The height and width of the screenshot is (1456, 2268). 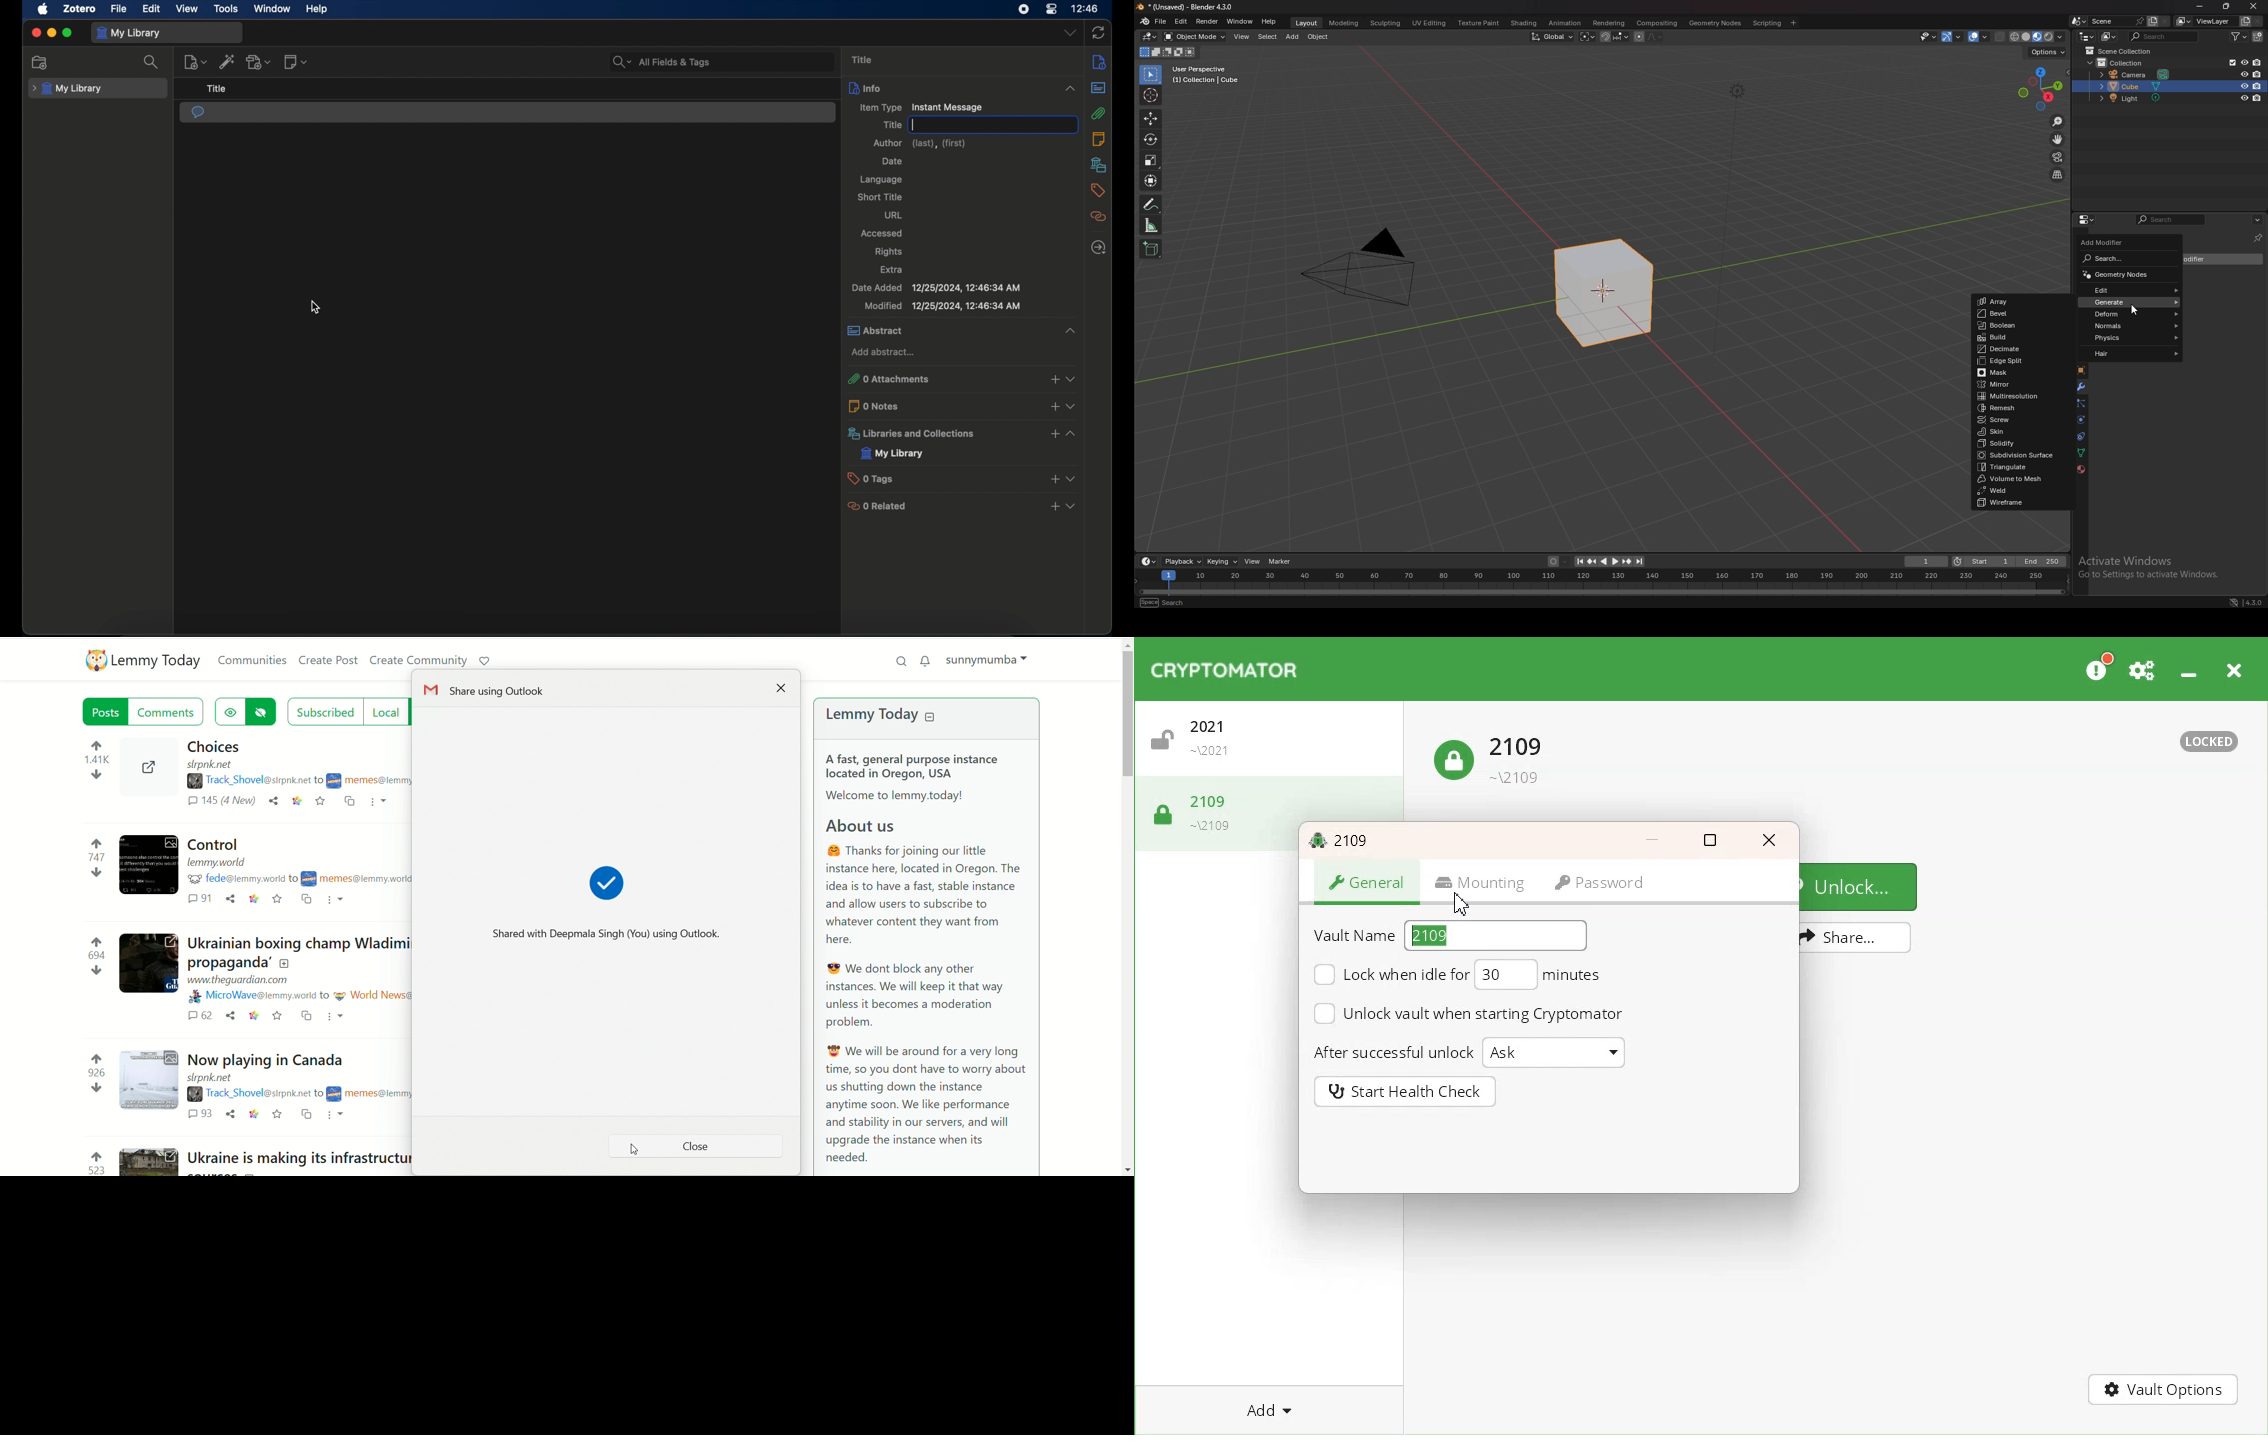 I want to click on object, so click(x=1318, y=37).